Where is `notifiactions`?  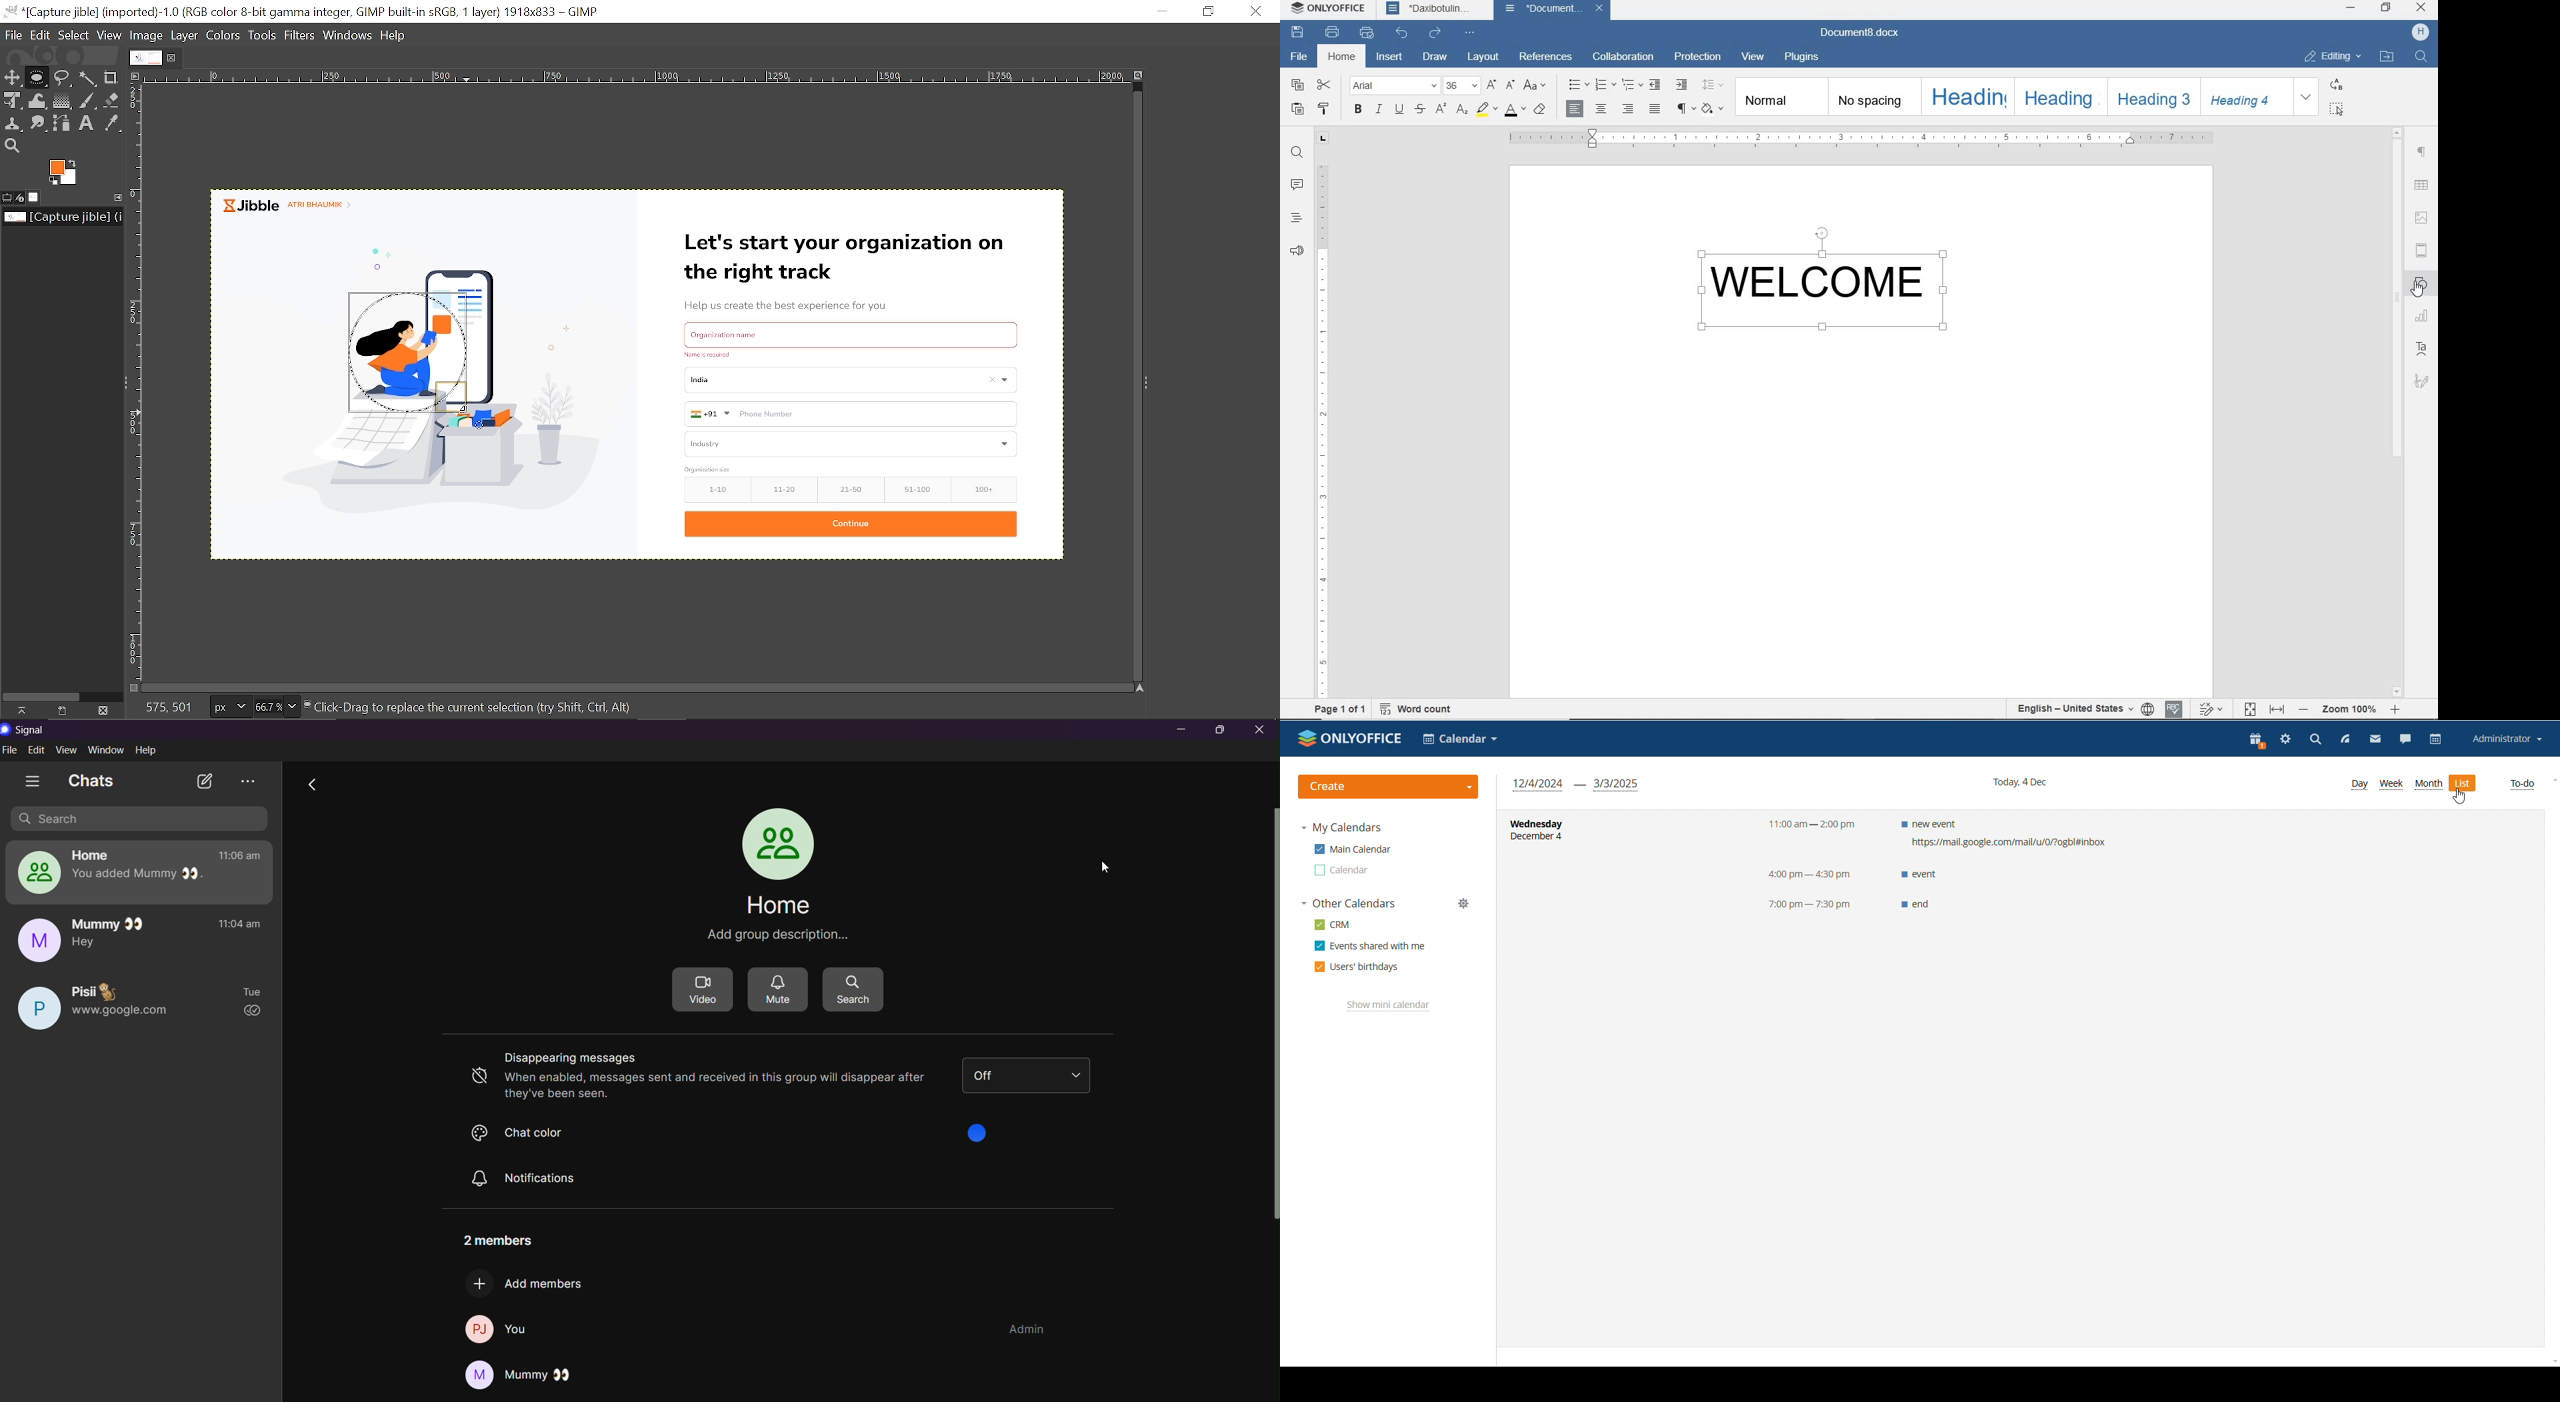 notifiactions is located at coordinates (528, 1183).